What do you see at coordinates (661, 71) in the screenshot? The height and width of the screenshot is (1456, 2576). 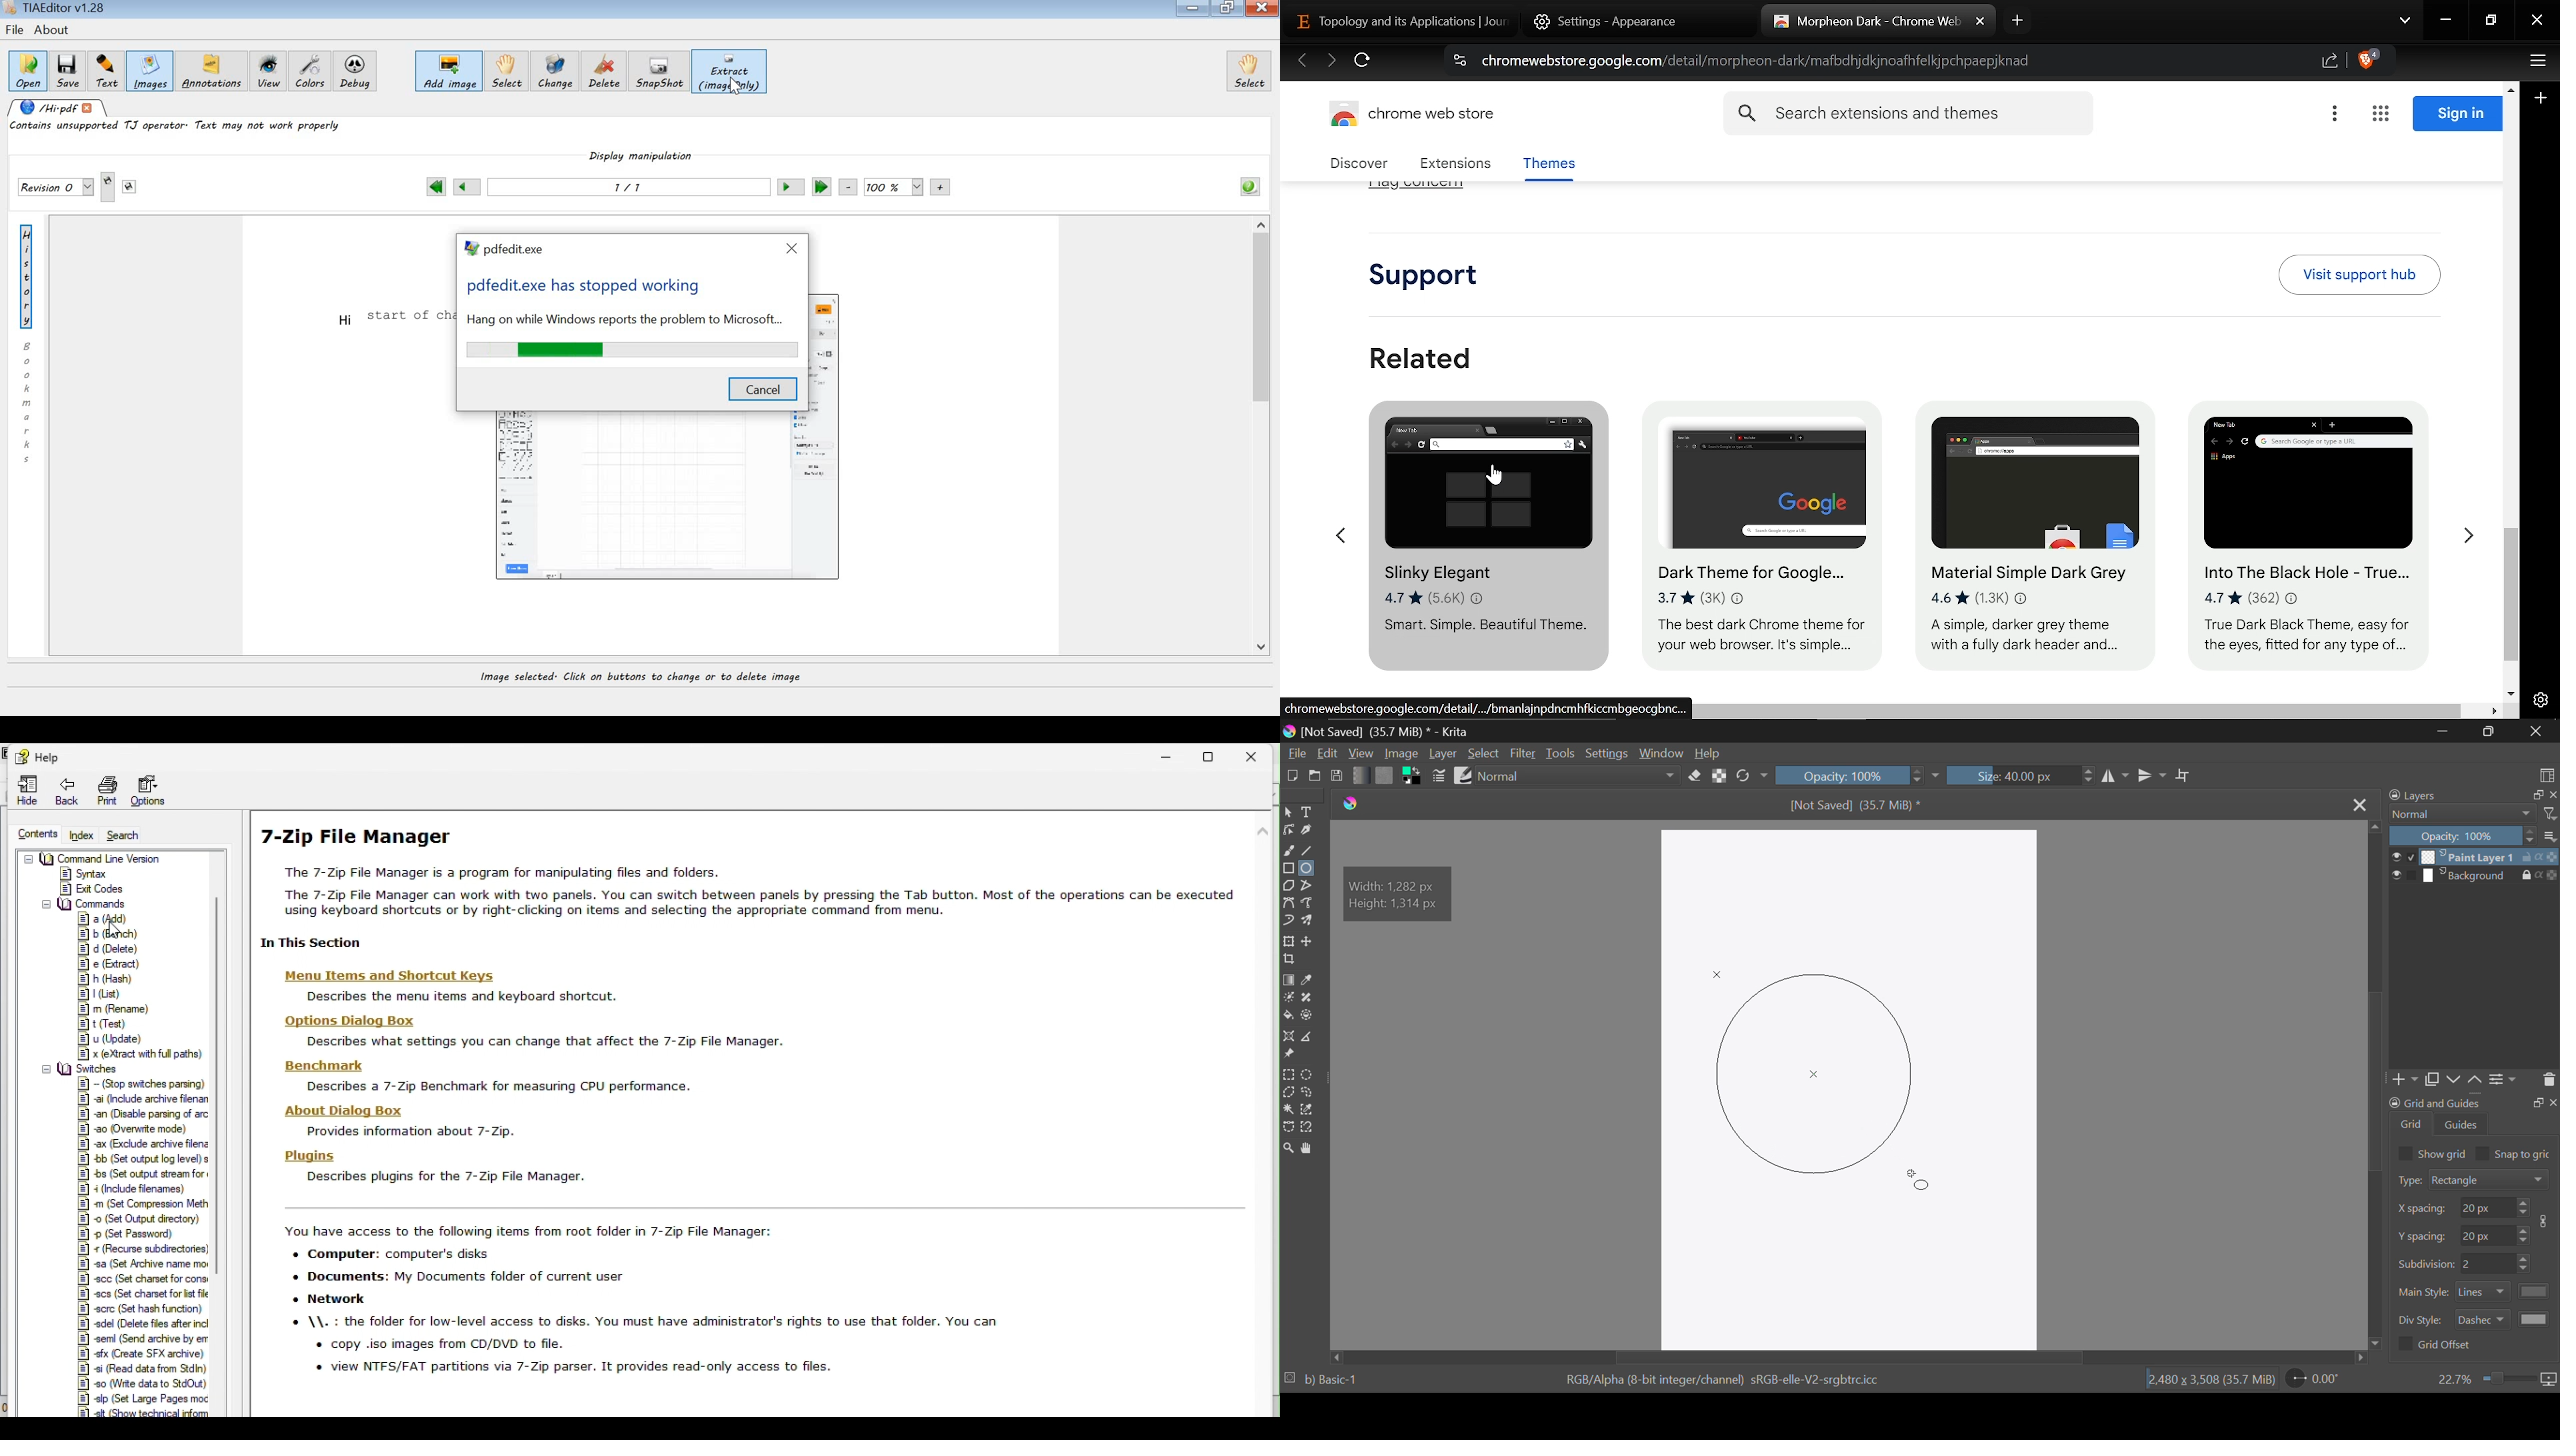 I see `snapshot` at bounding box center [661, 71].